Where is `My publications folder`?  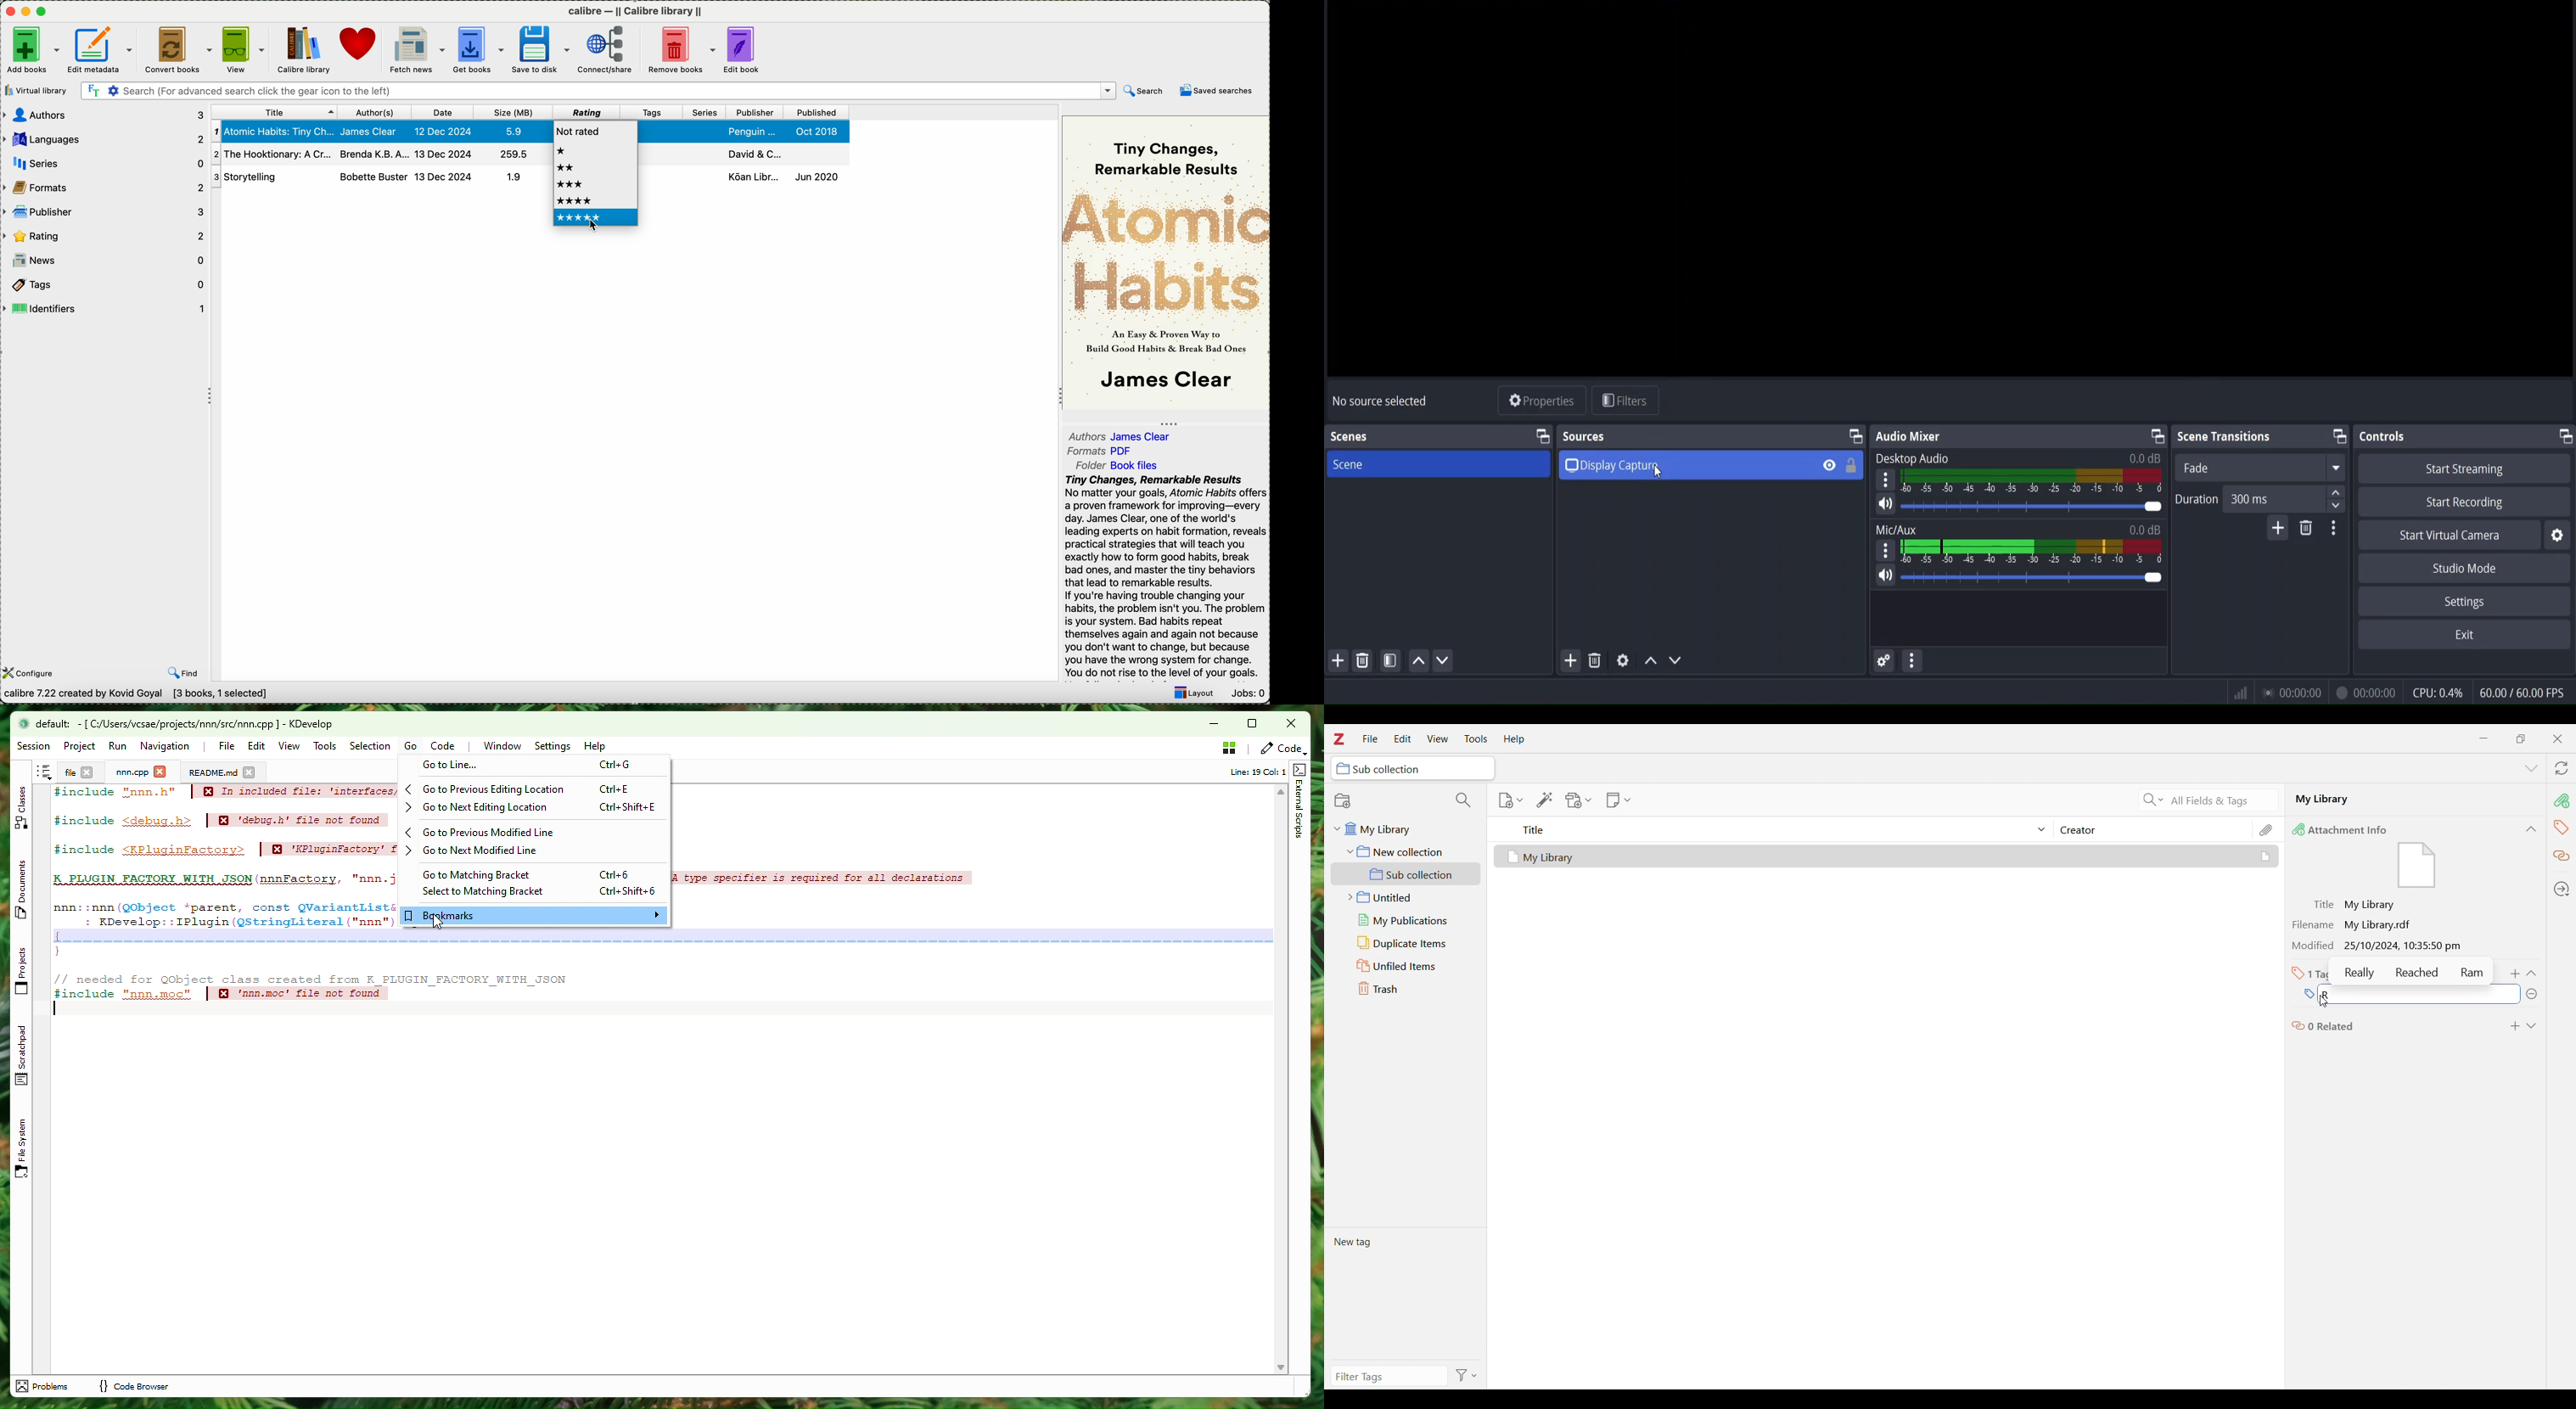
My publications folder is located at coordinates (1405, 920).